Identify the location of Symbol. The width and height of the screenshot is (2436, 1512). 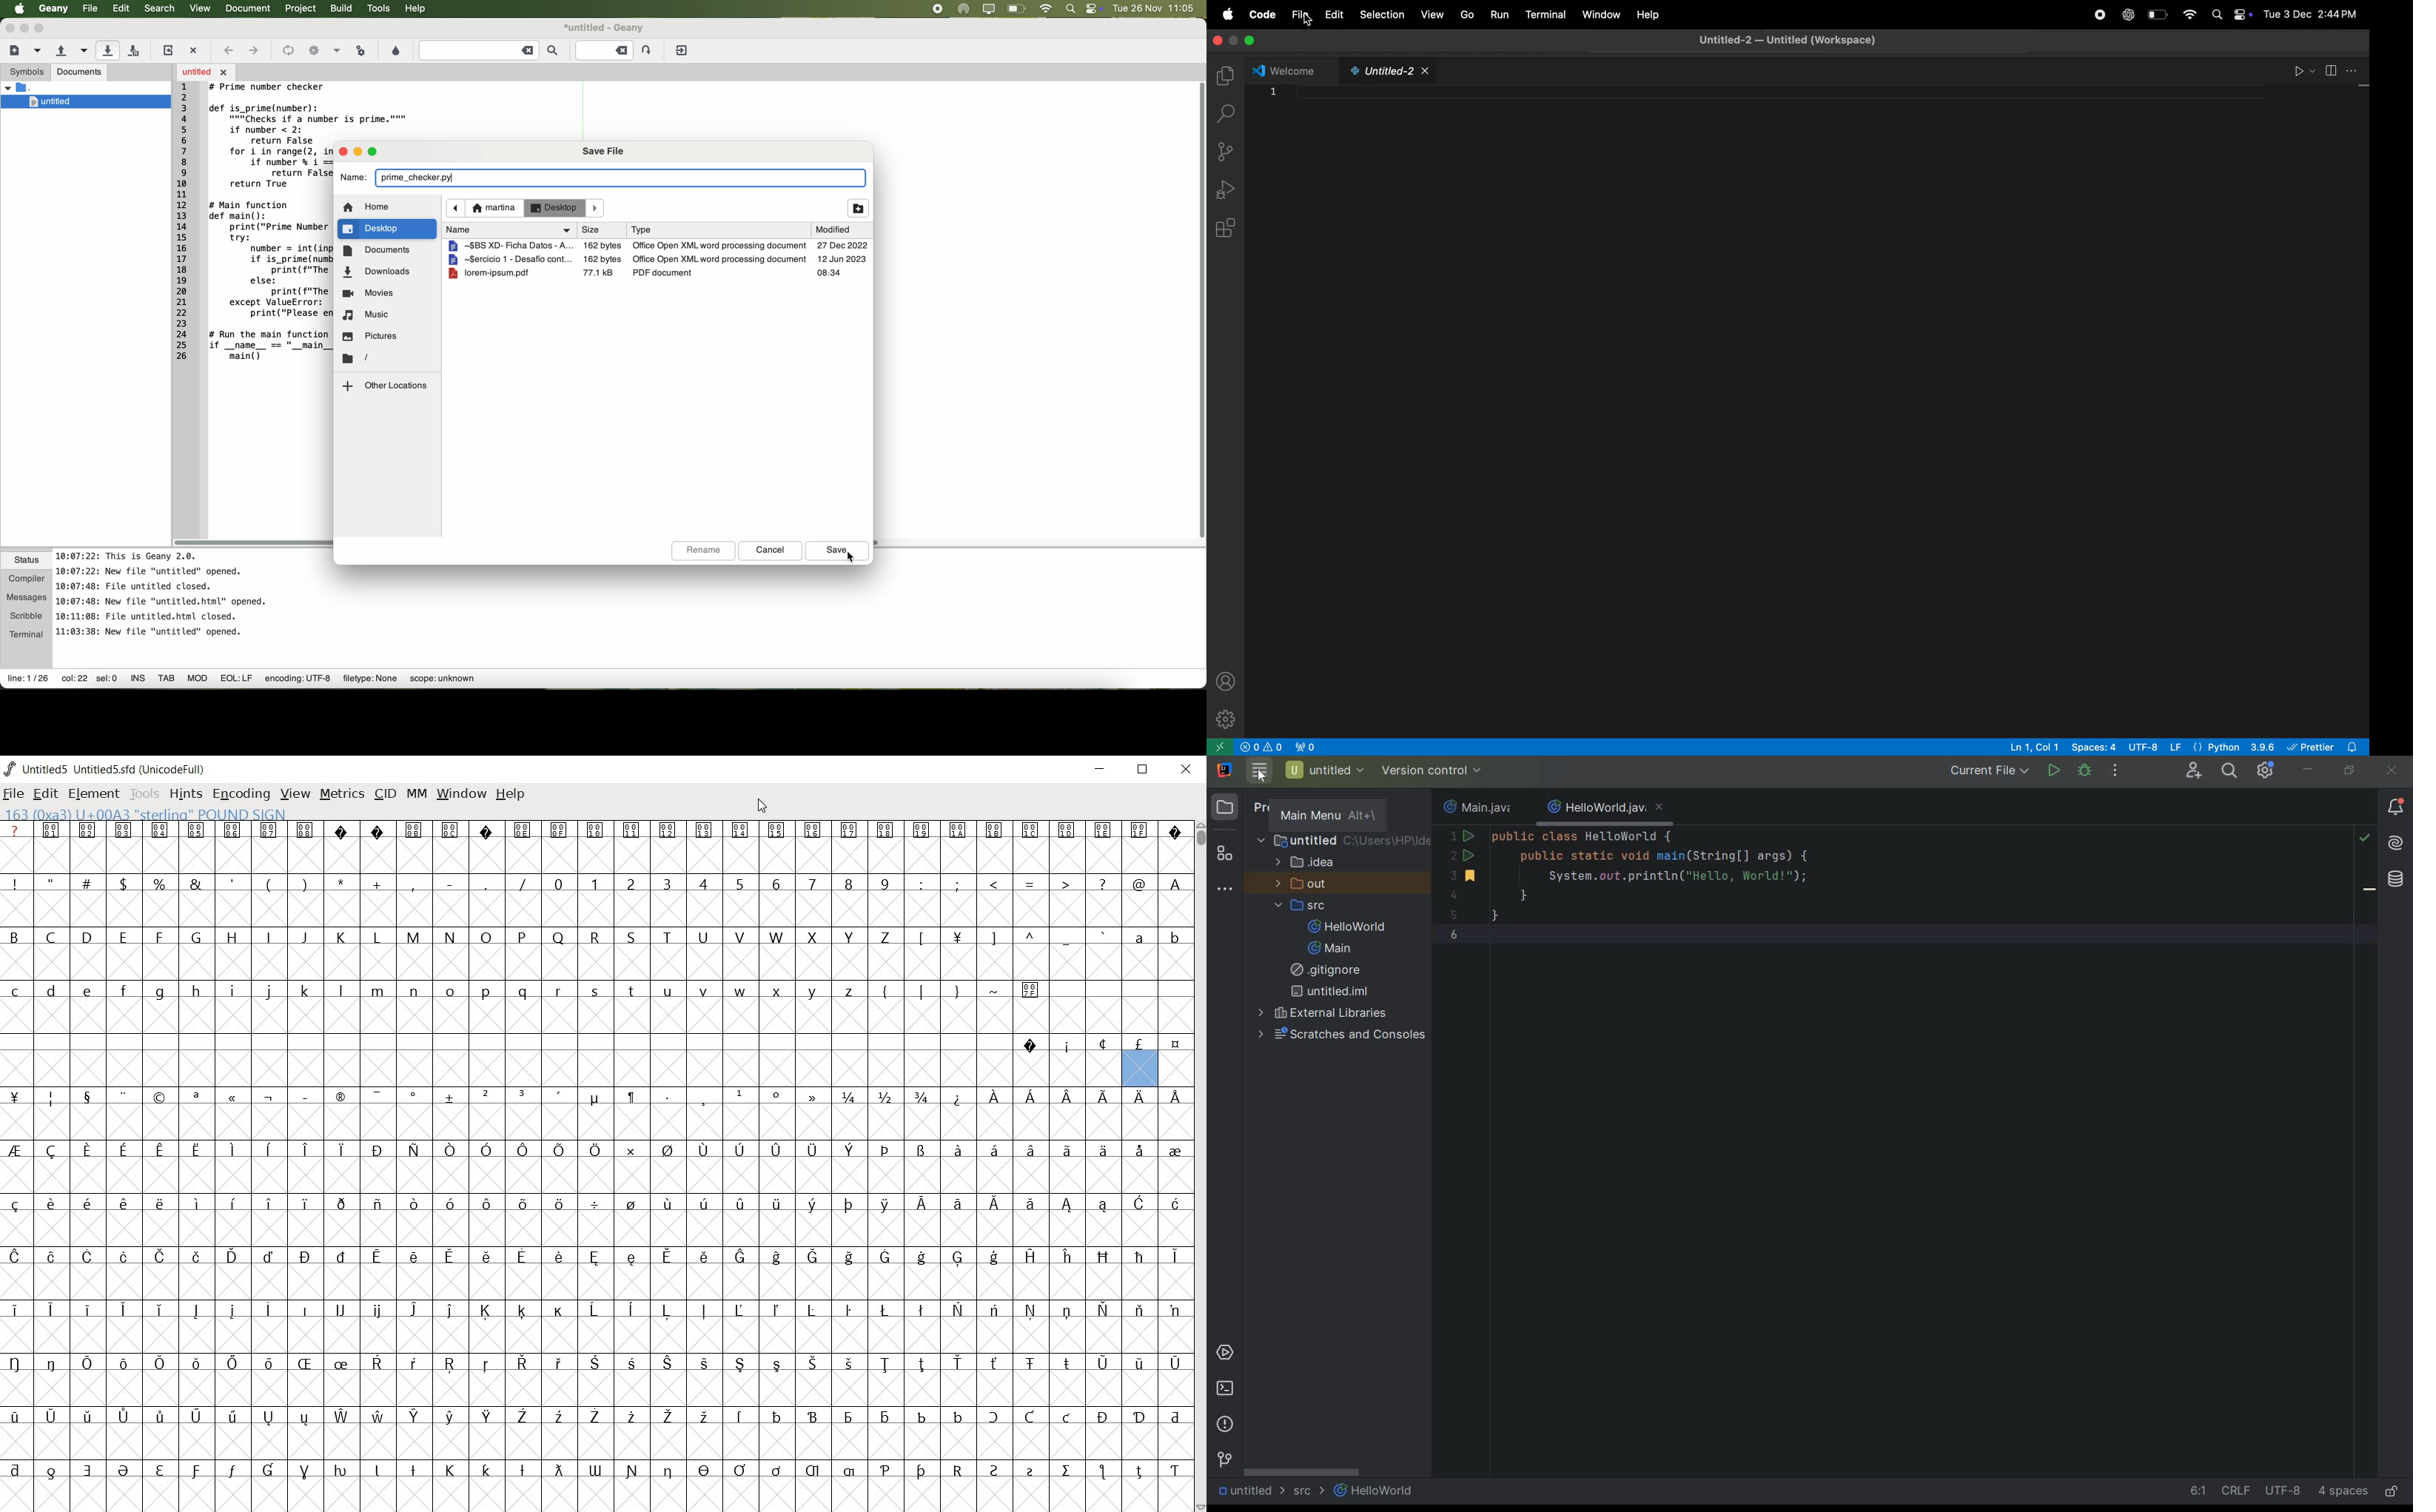
(522, 1471).